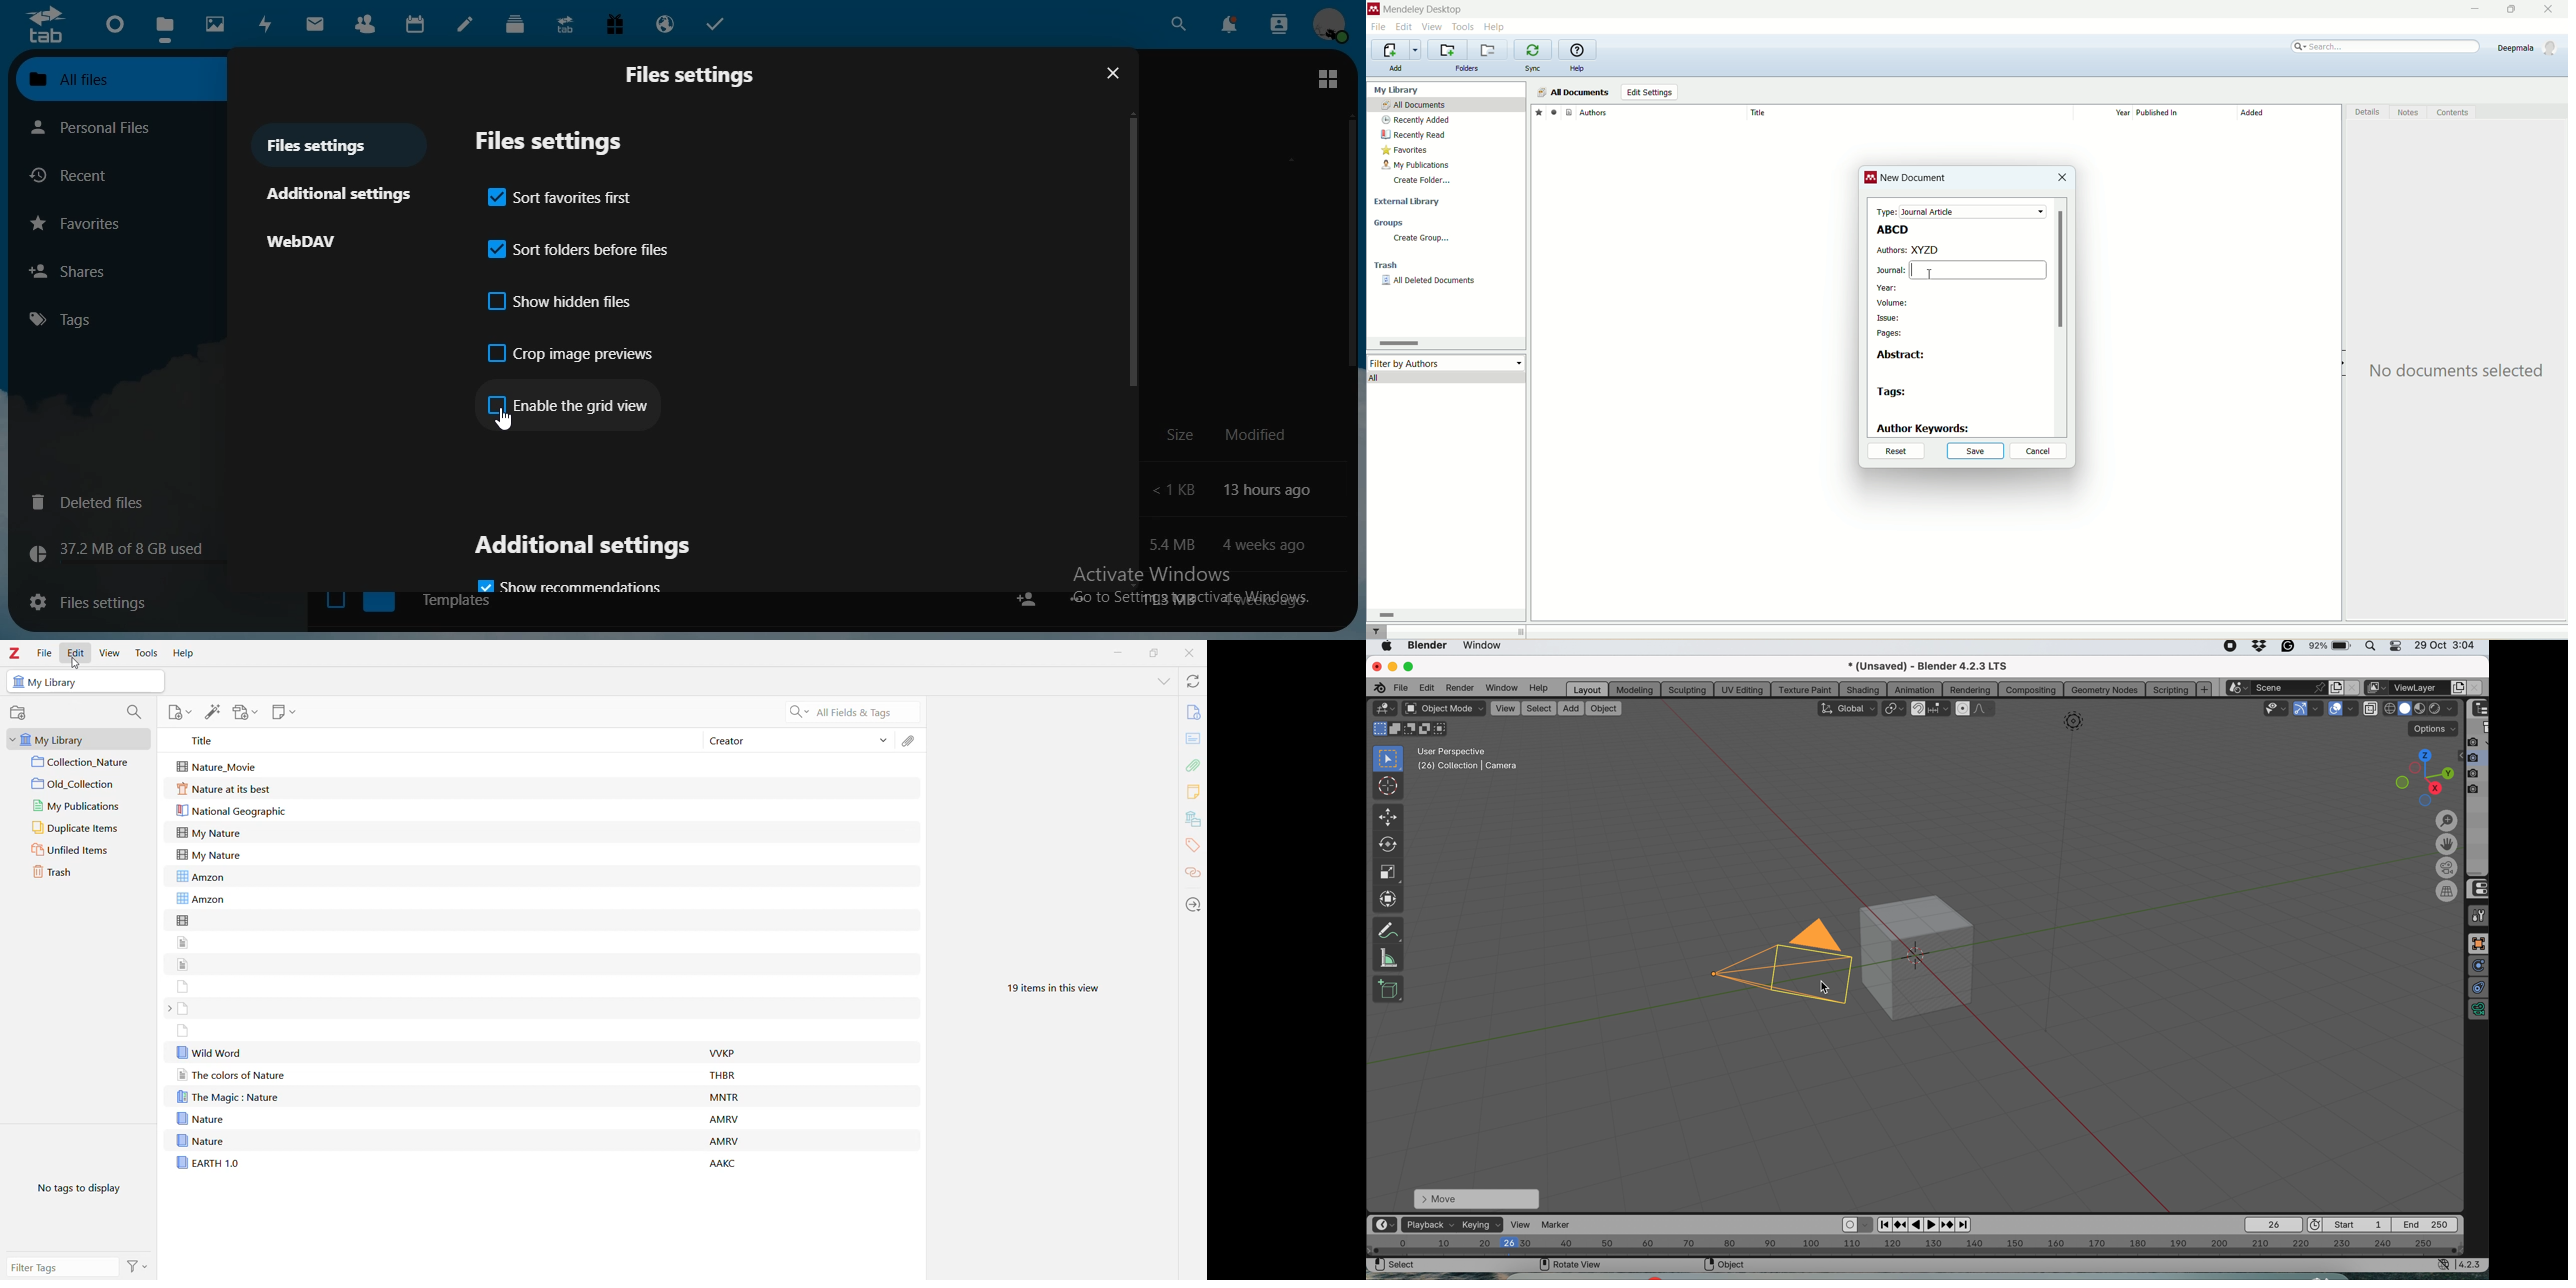  What do you see at coordinates (721, 24) in the screenshot?
I see `tasks` at bounding box center [721, 24].